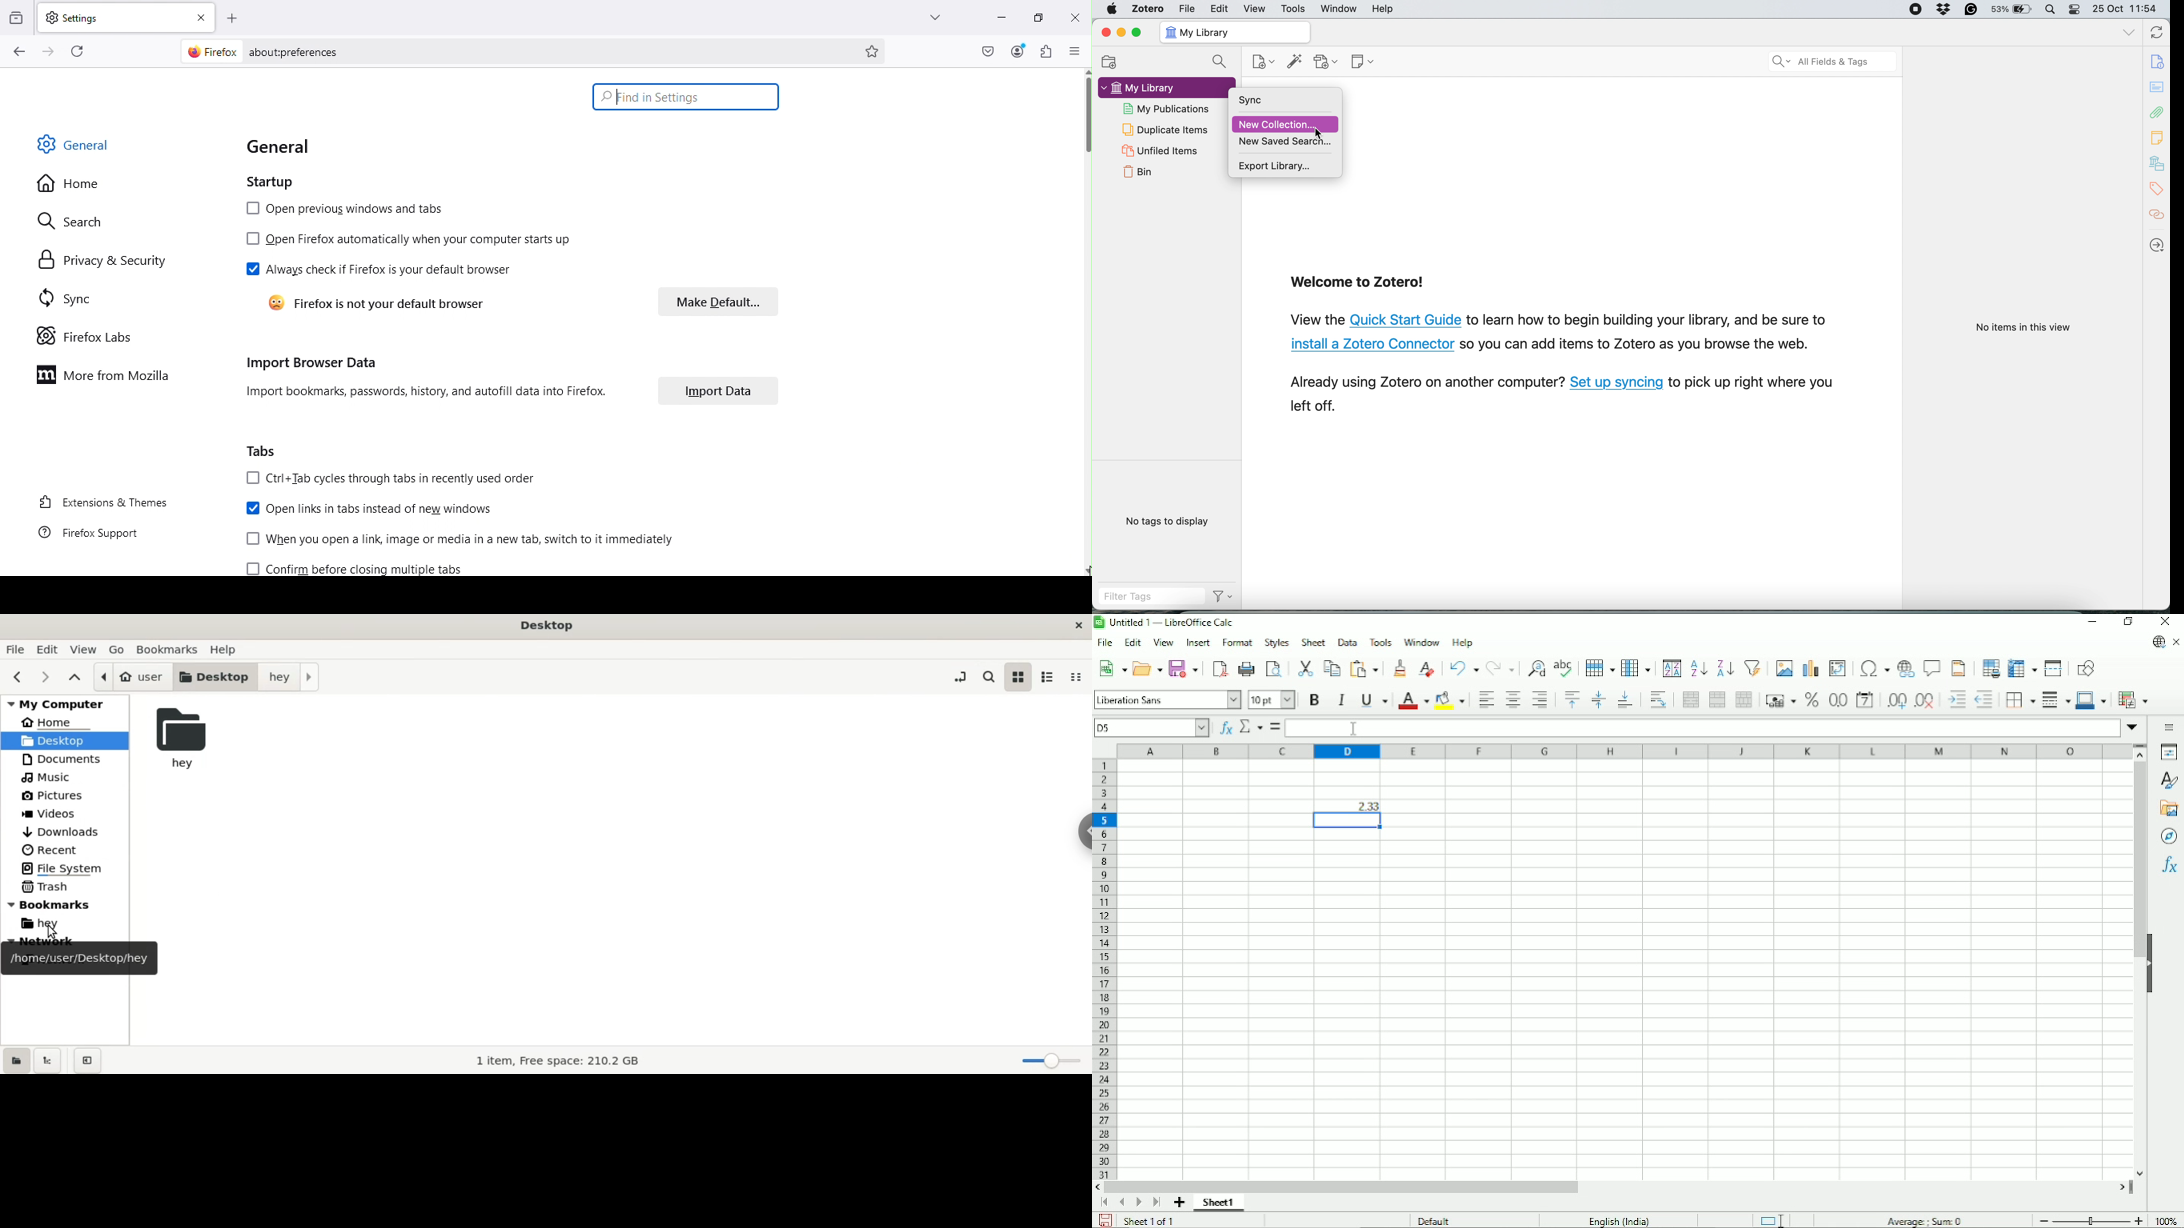 The image size is (2184, 1232). I want to click on close, so click(1105, 32).